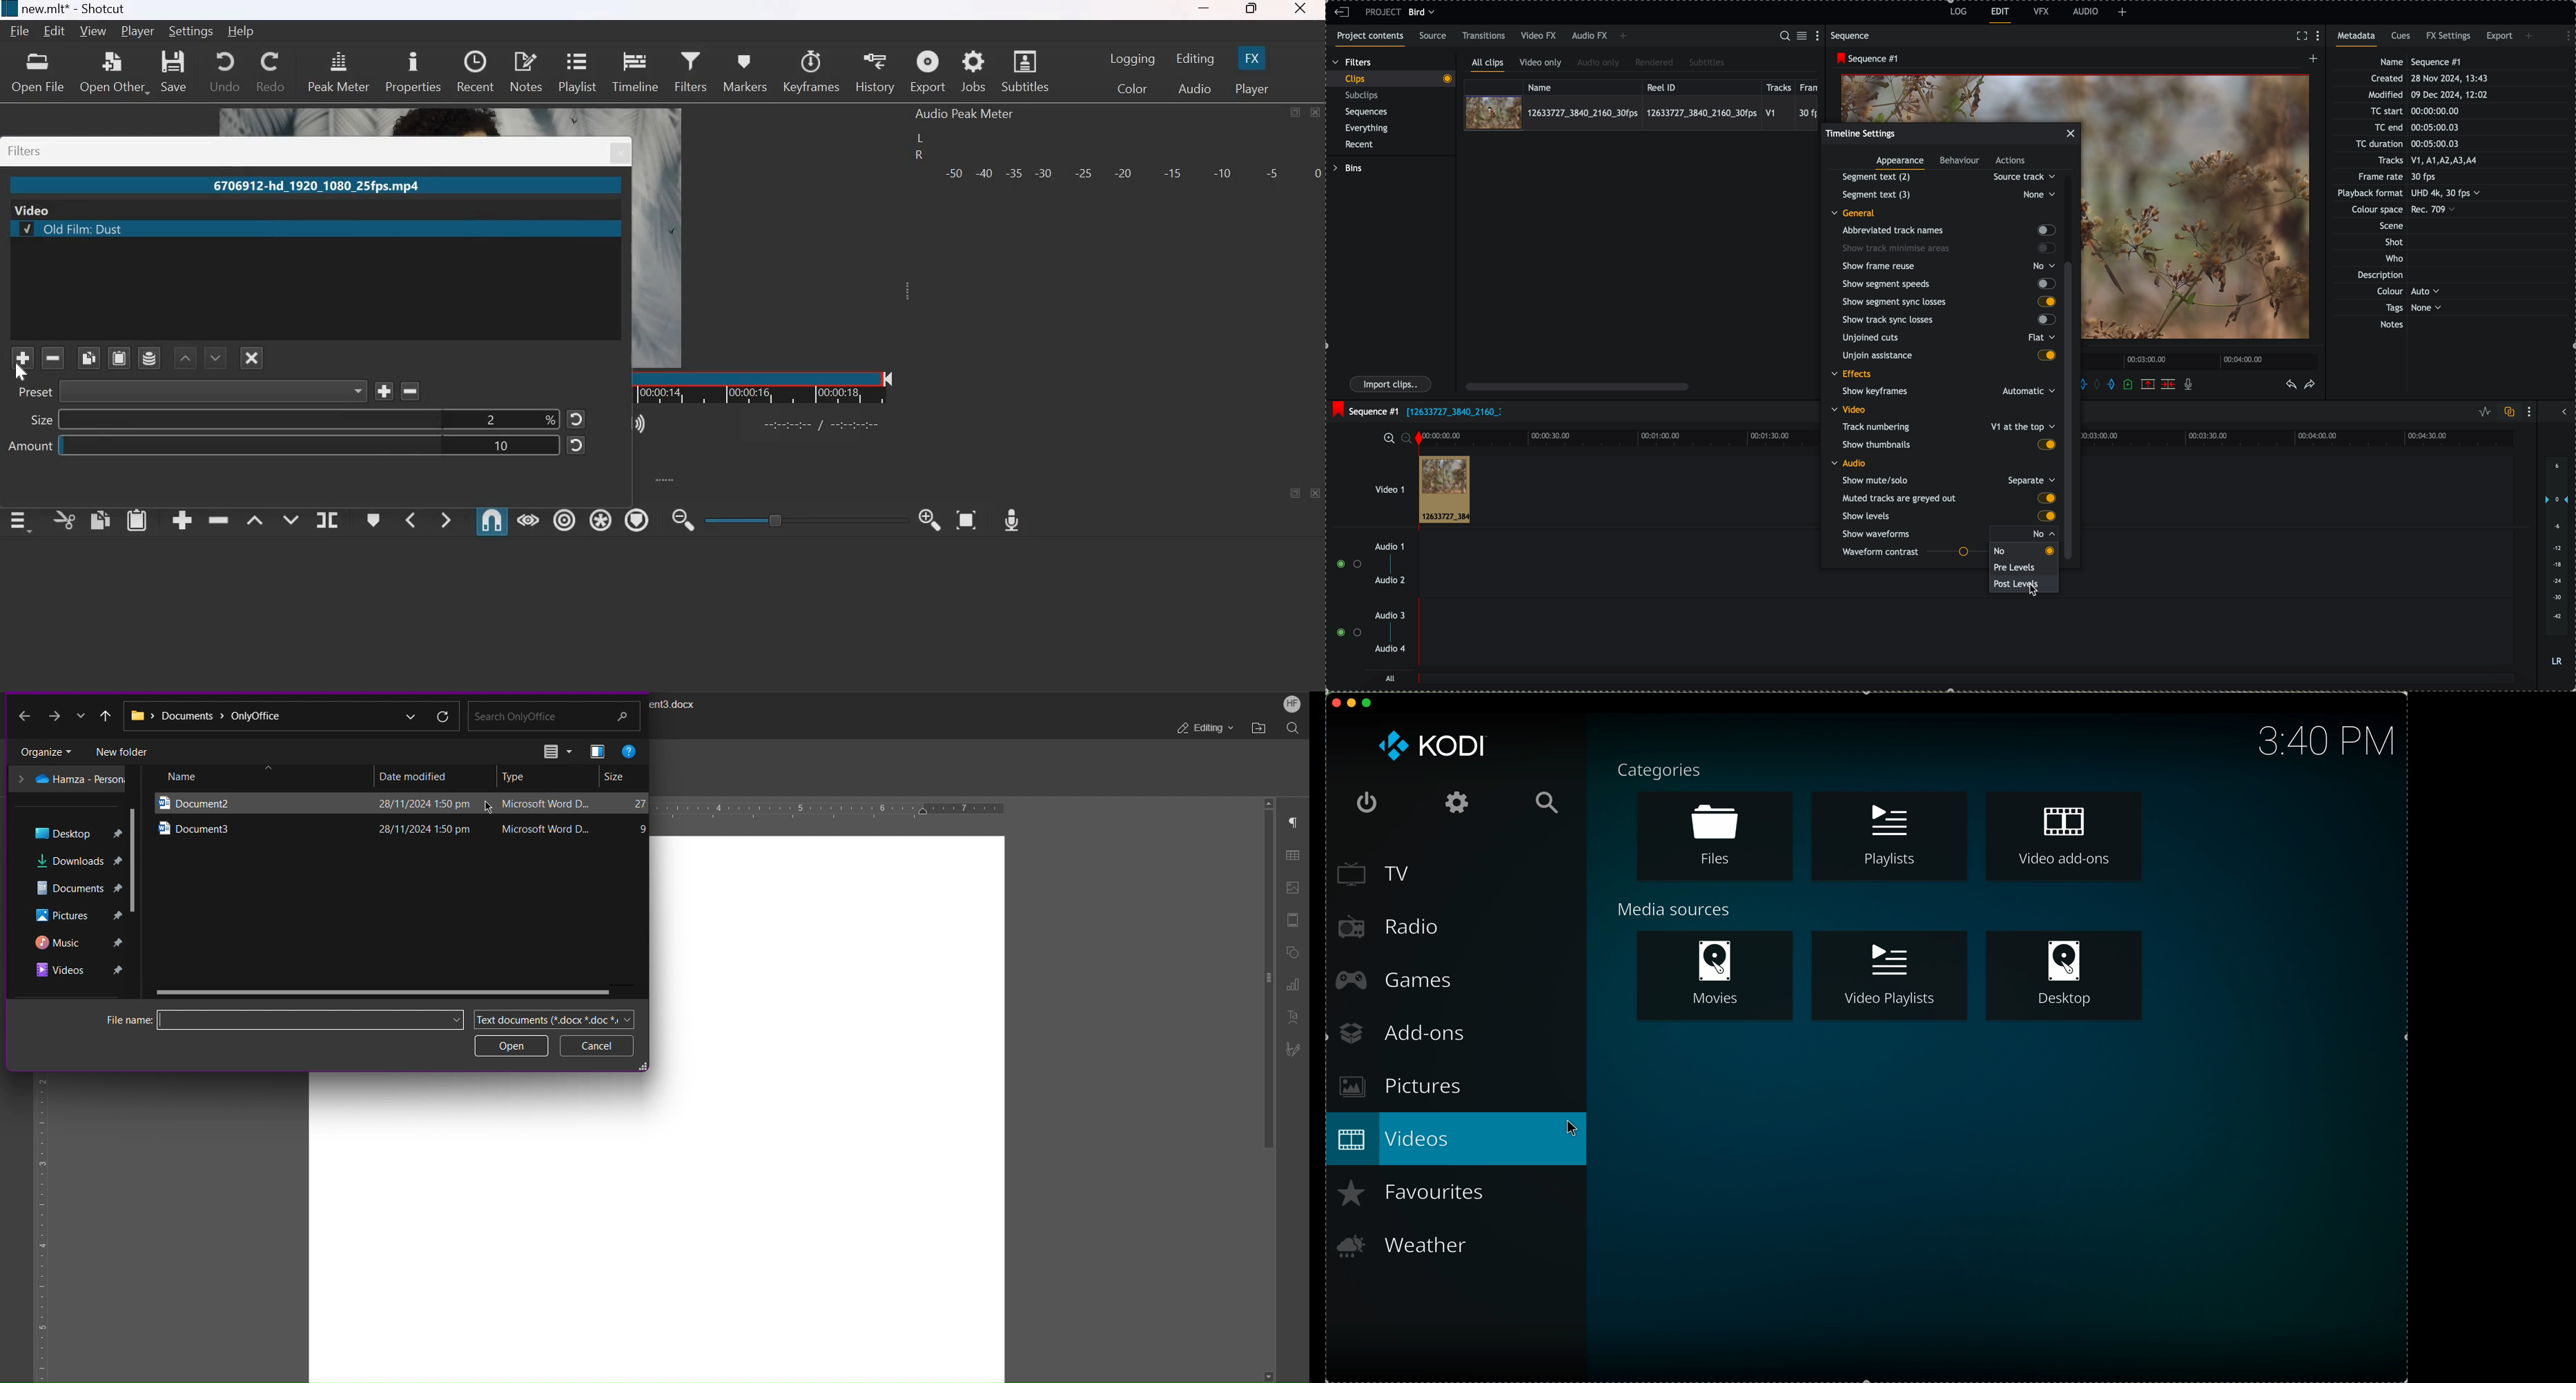 This screenshot has height=1400, width=2576. Describe the element at coordinates (37, 393) in the screenshot. I see `Preset` at that location.